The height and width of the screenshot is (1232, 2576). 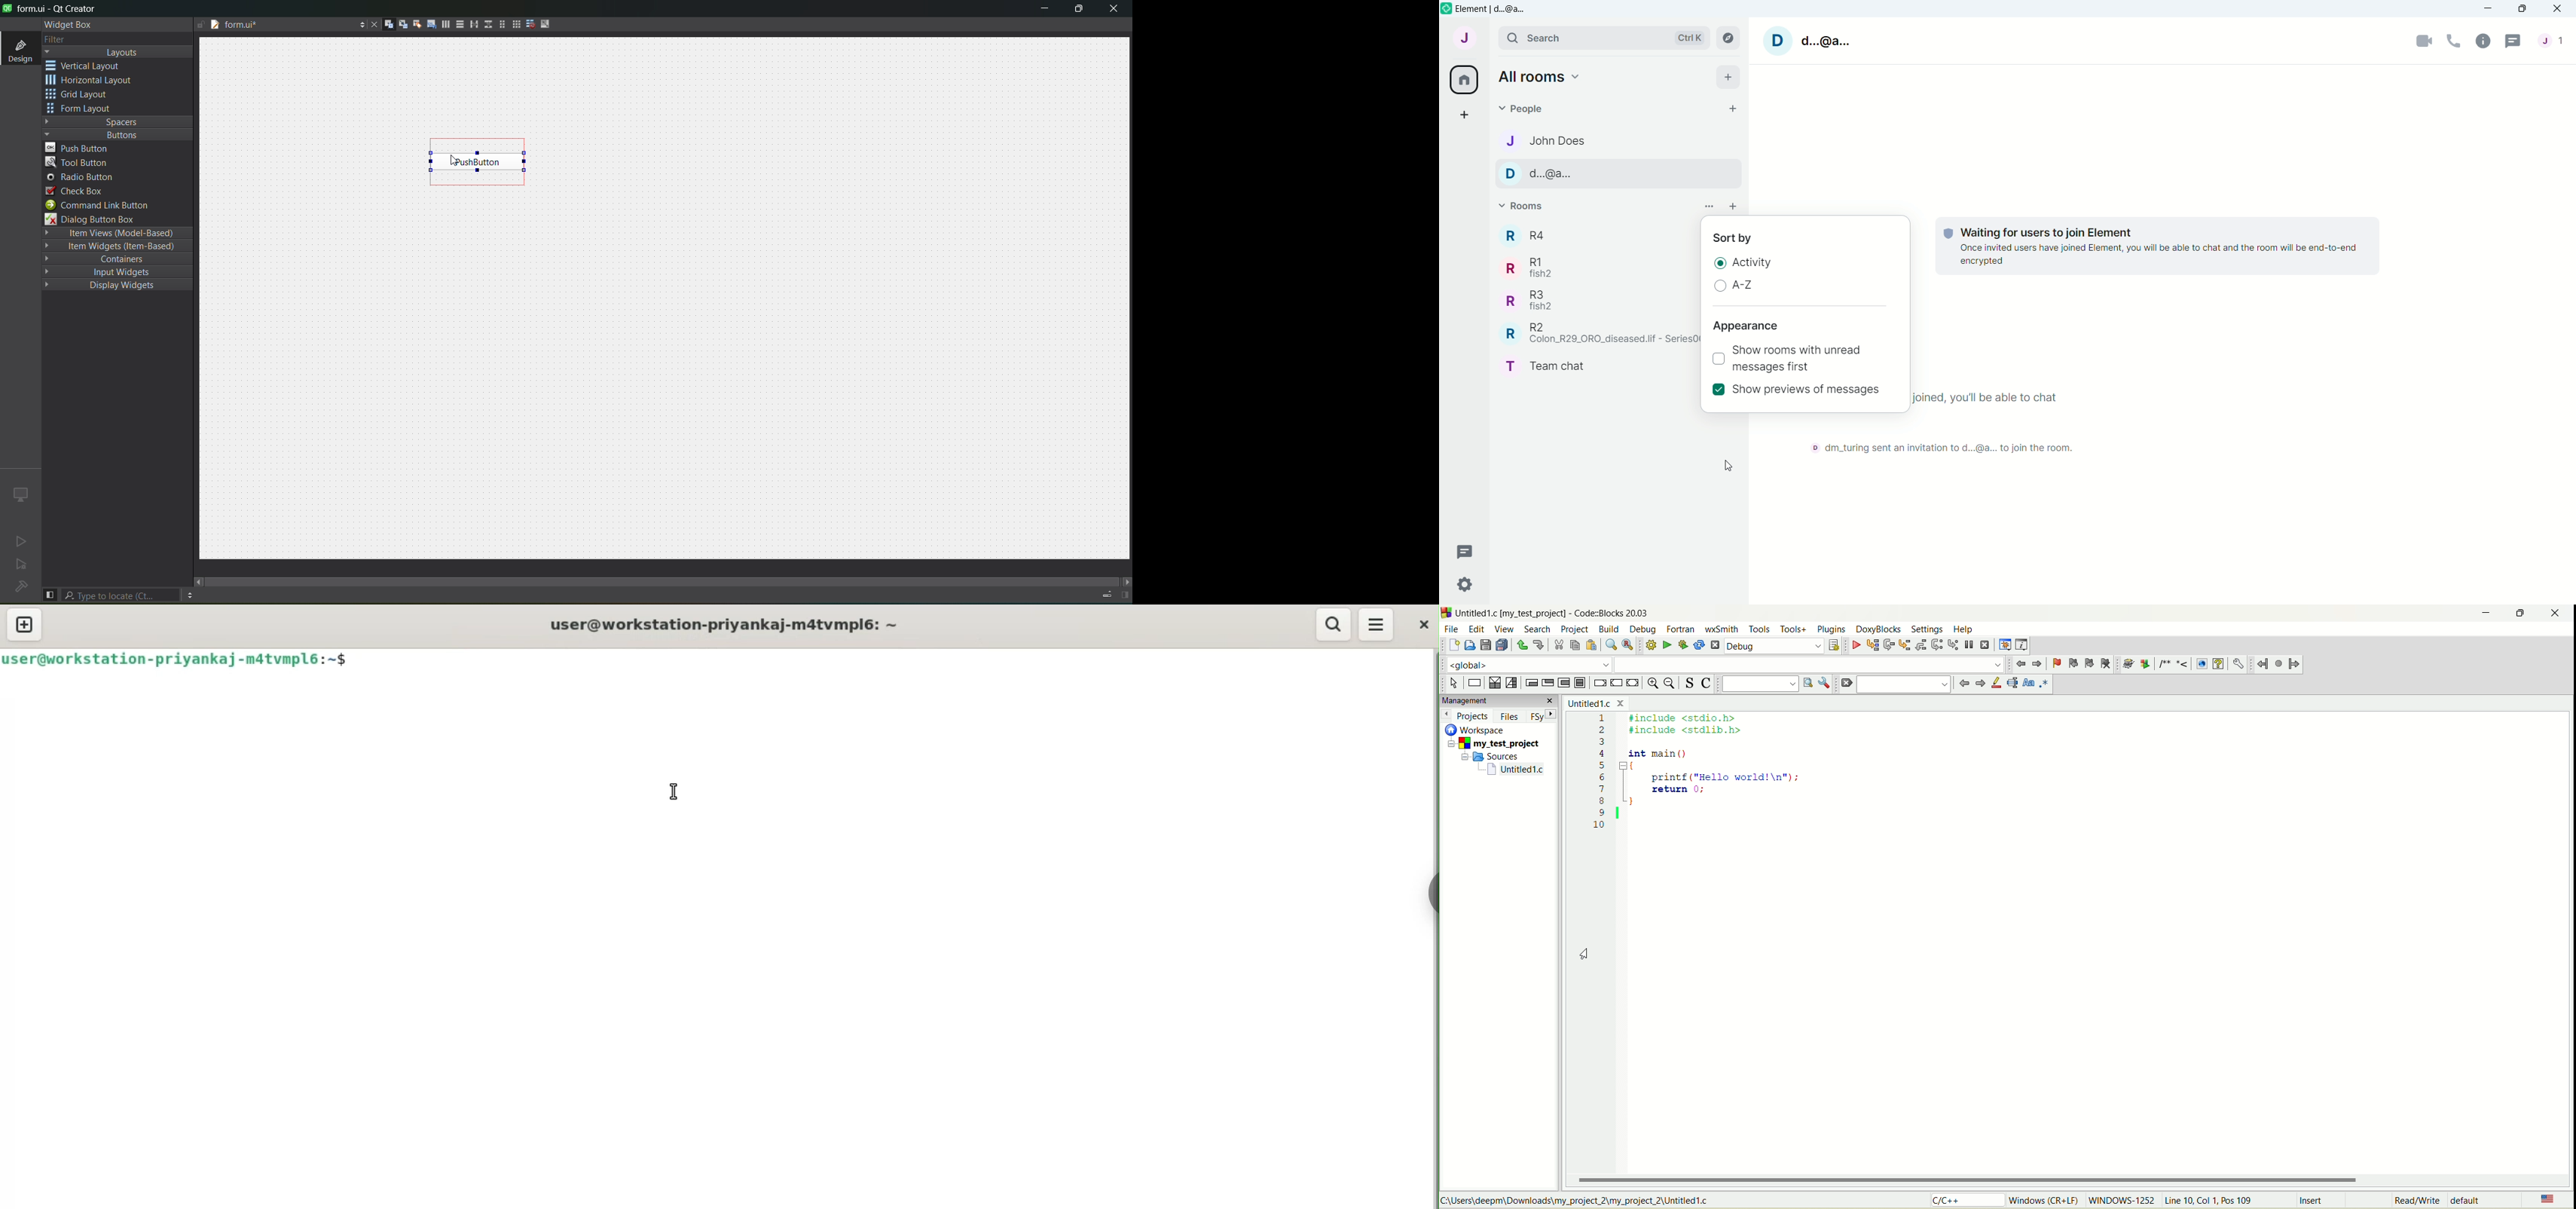 I want to click on project, so click(x=1494, y=745).